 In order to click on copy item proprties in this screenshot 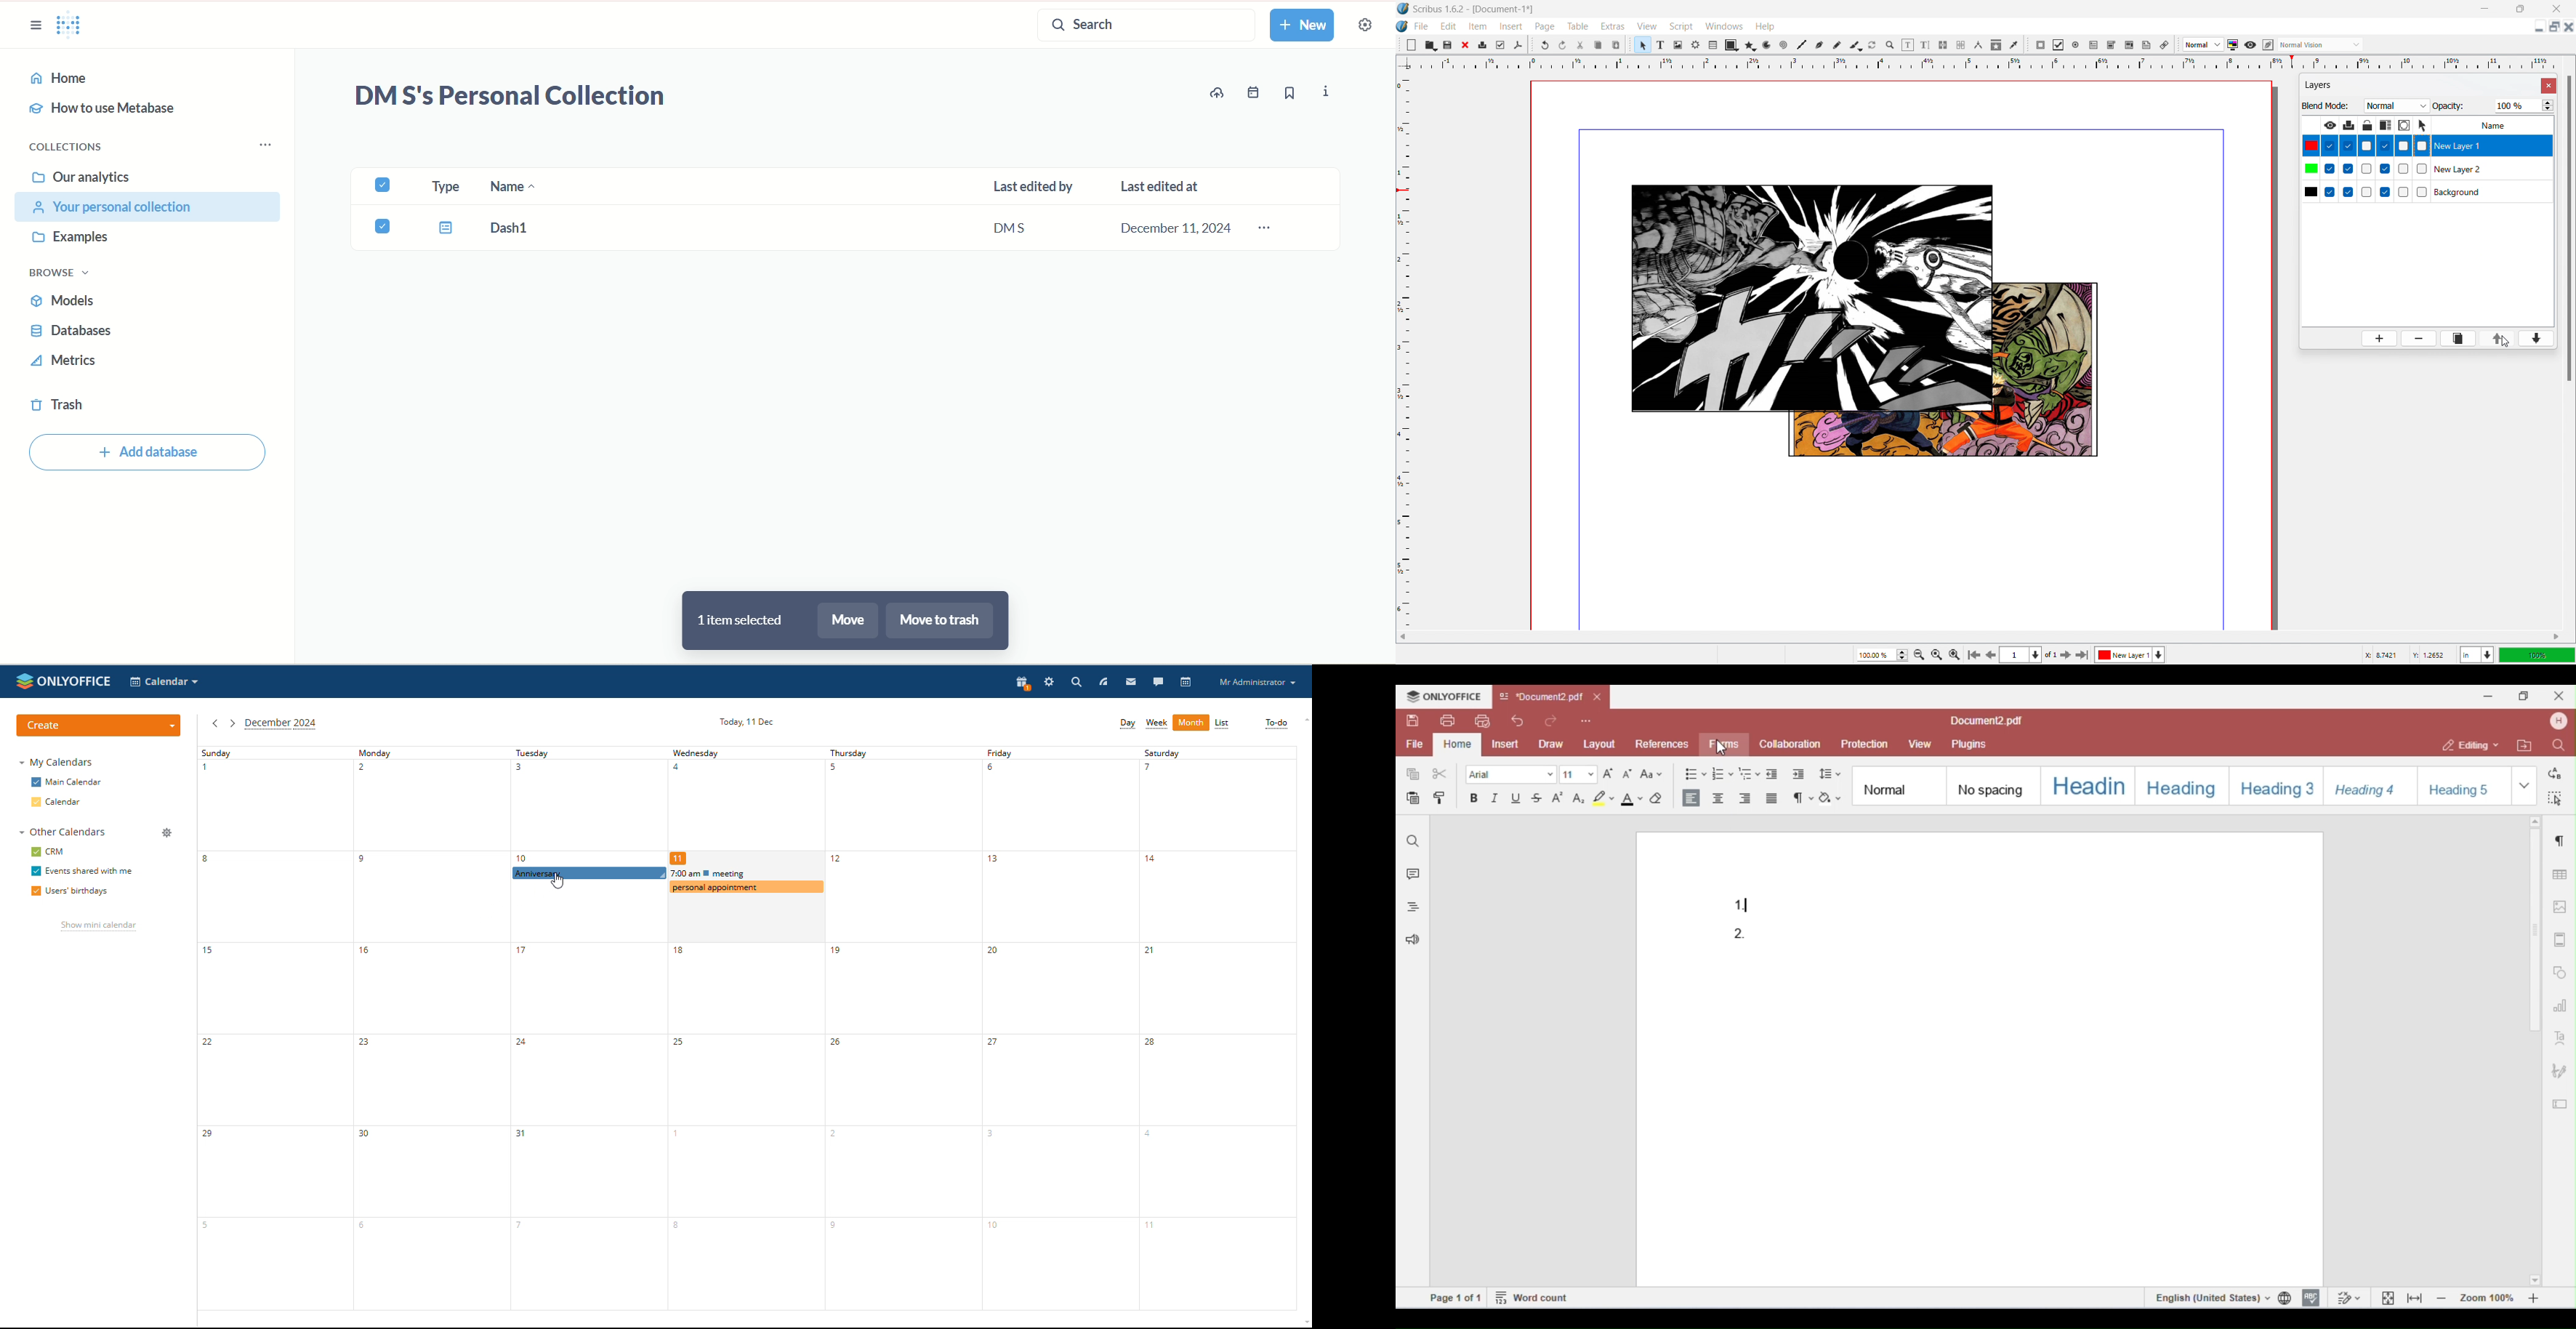, I will do `click(1997, 44)`.